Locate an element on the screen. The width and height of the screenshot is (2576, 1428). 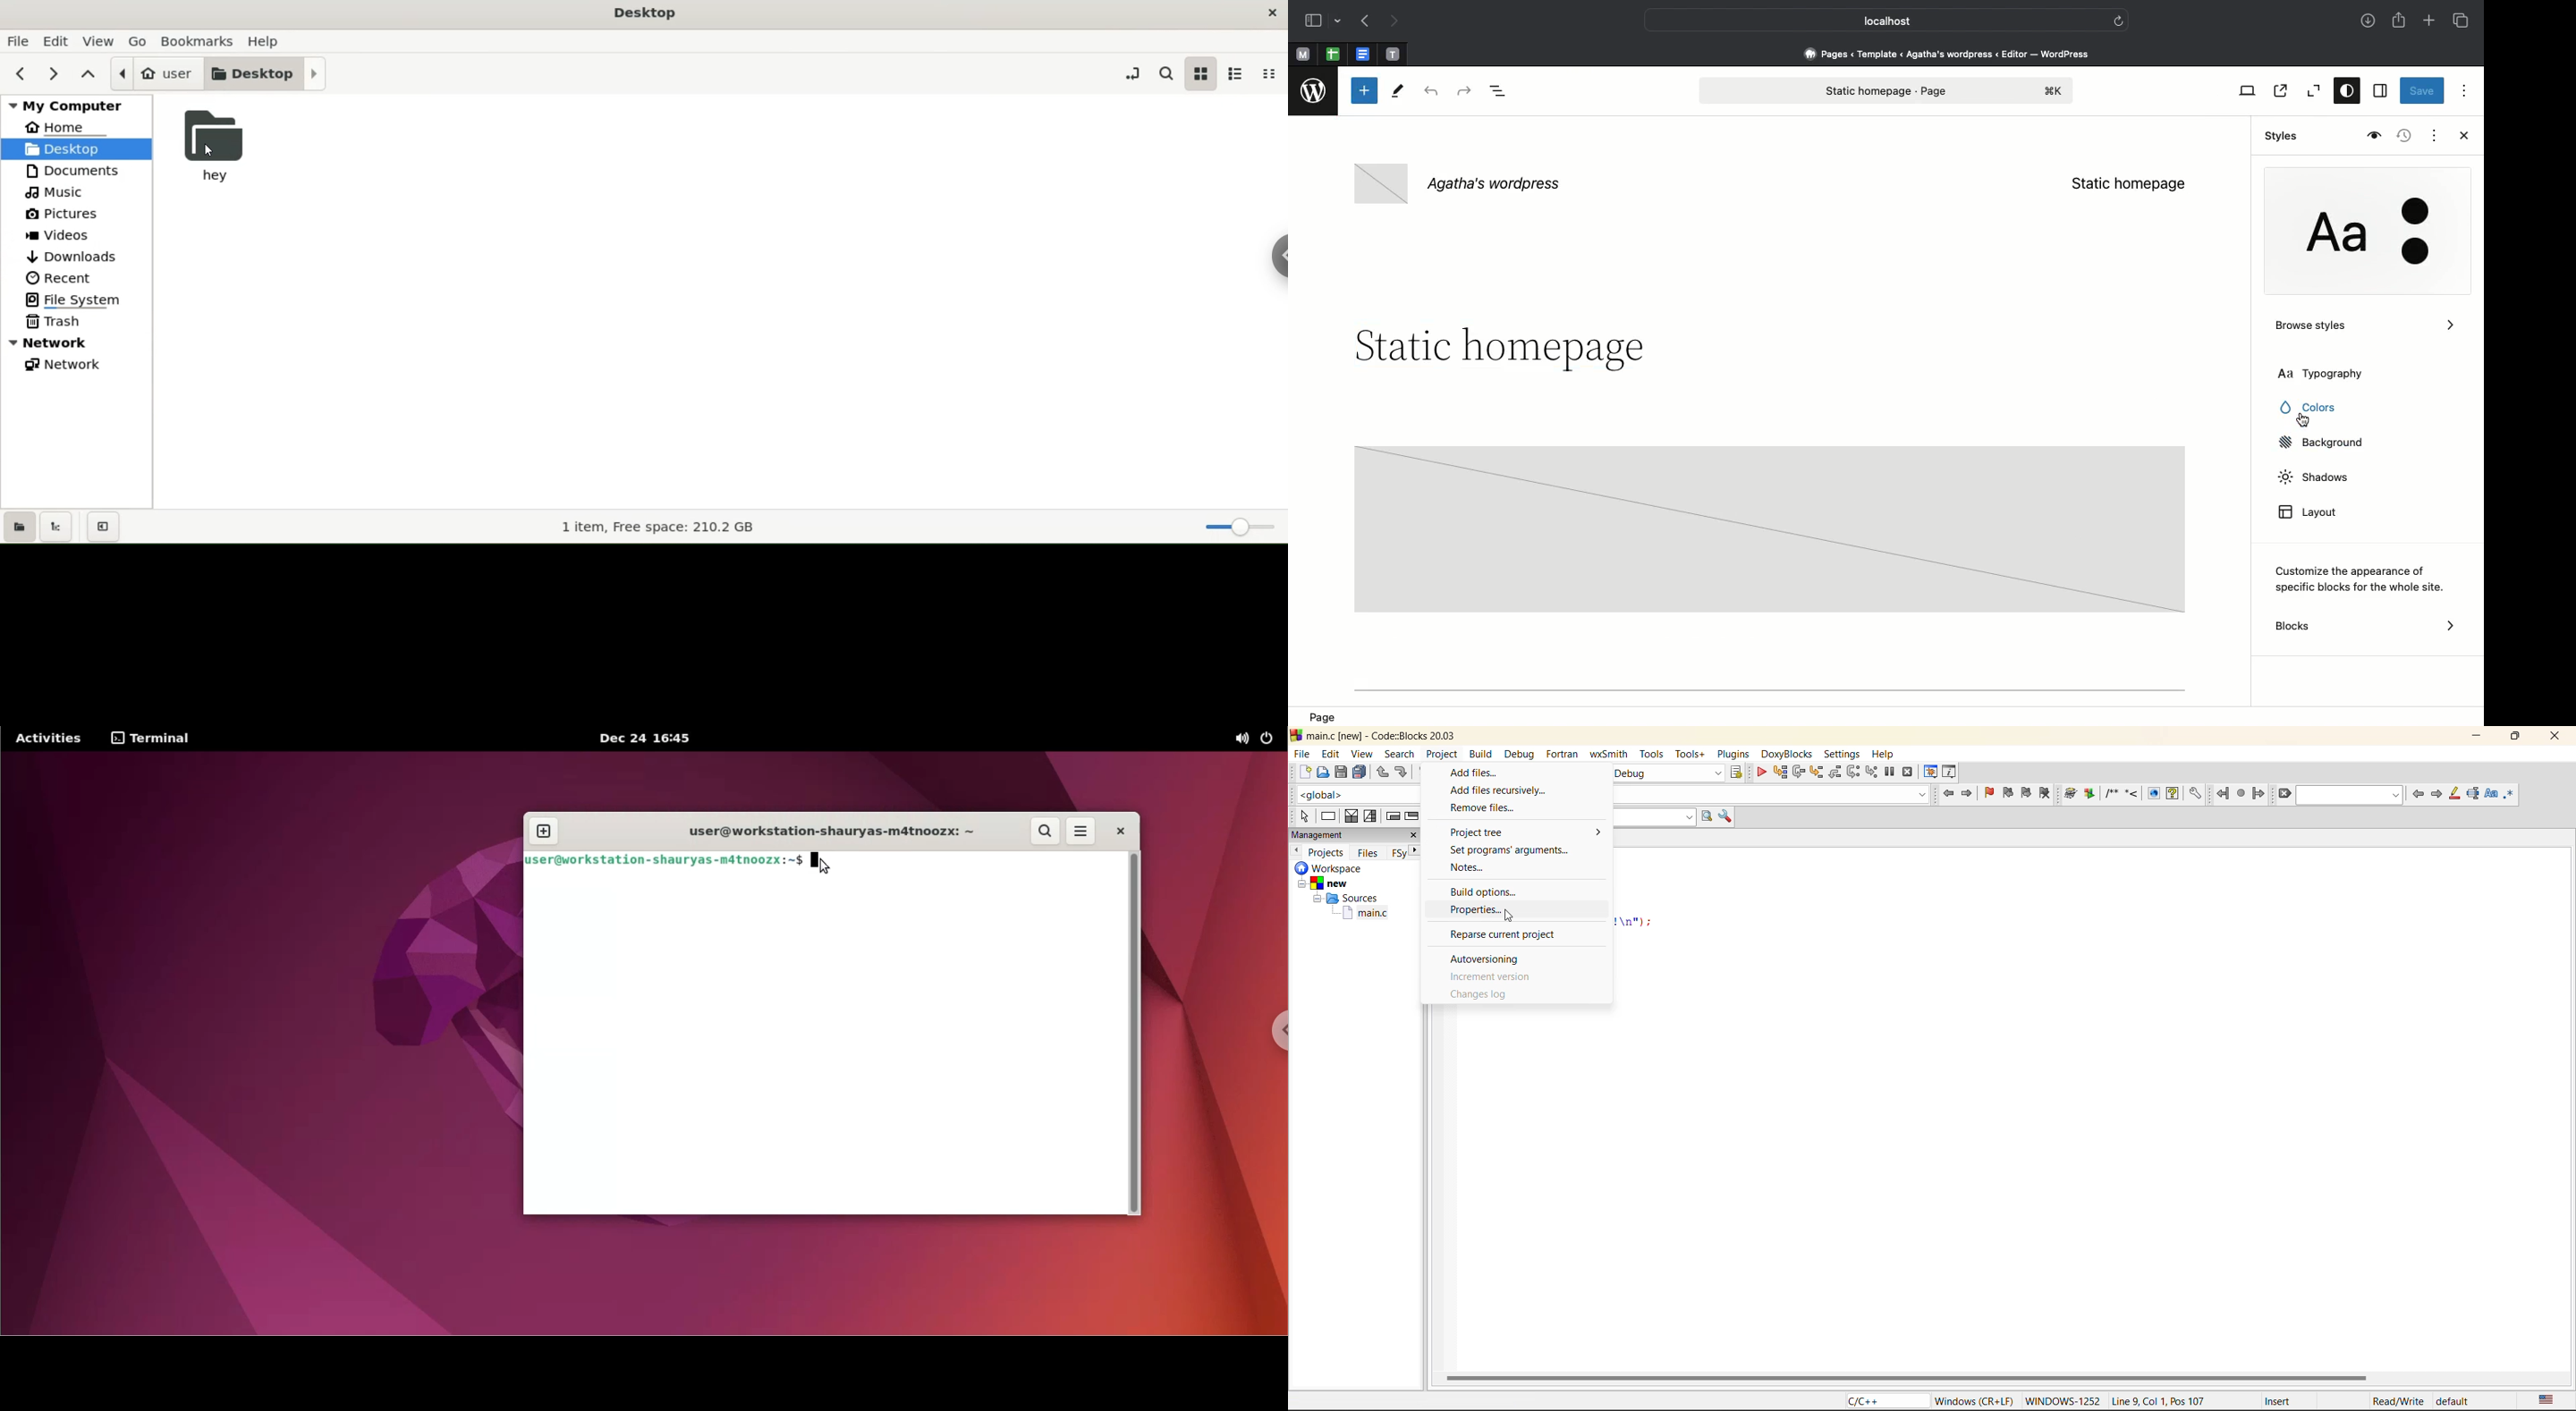
desktop is located at coordinates (268, 72).